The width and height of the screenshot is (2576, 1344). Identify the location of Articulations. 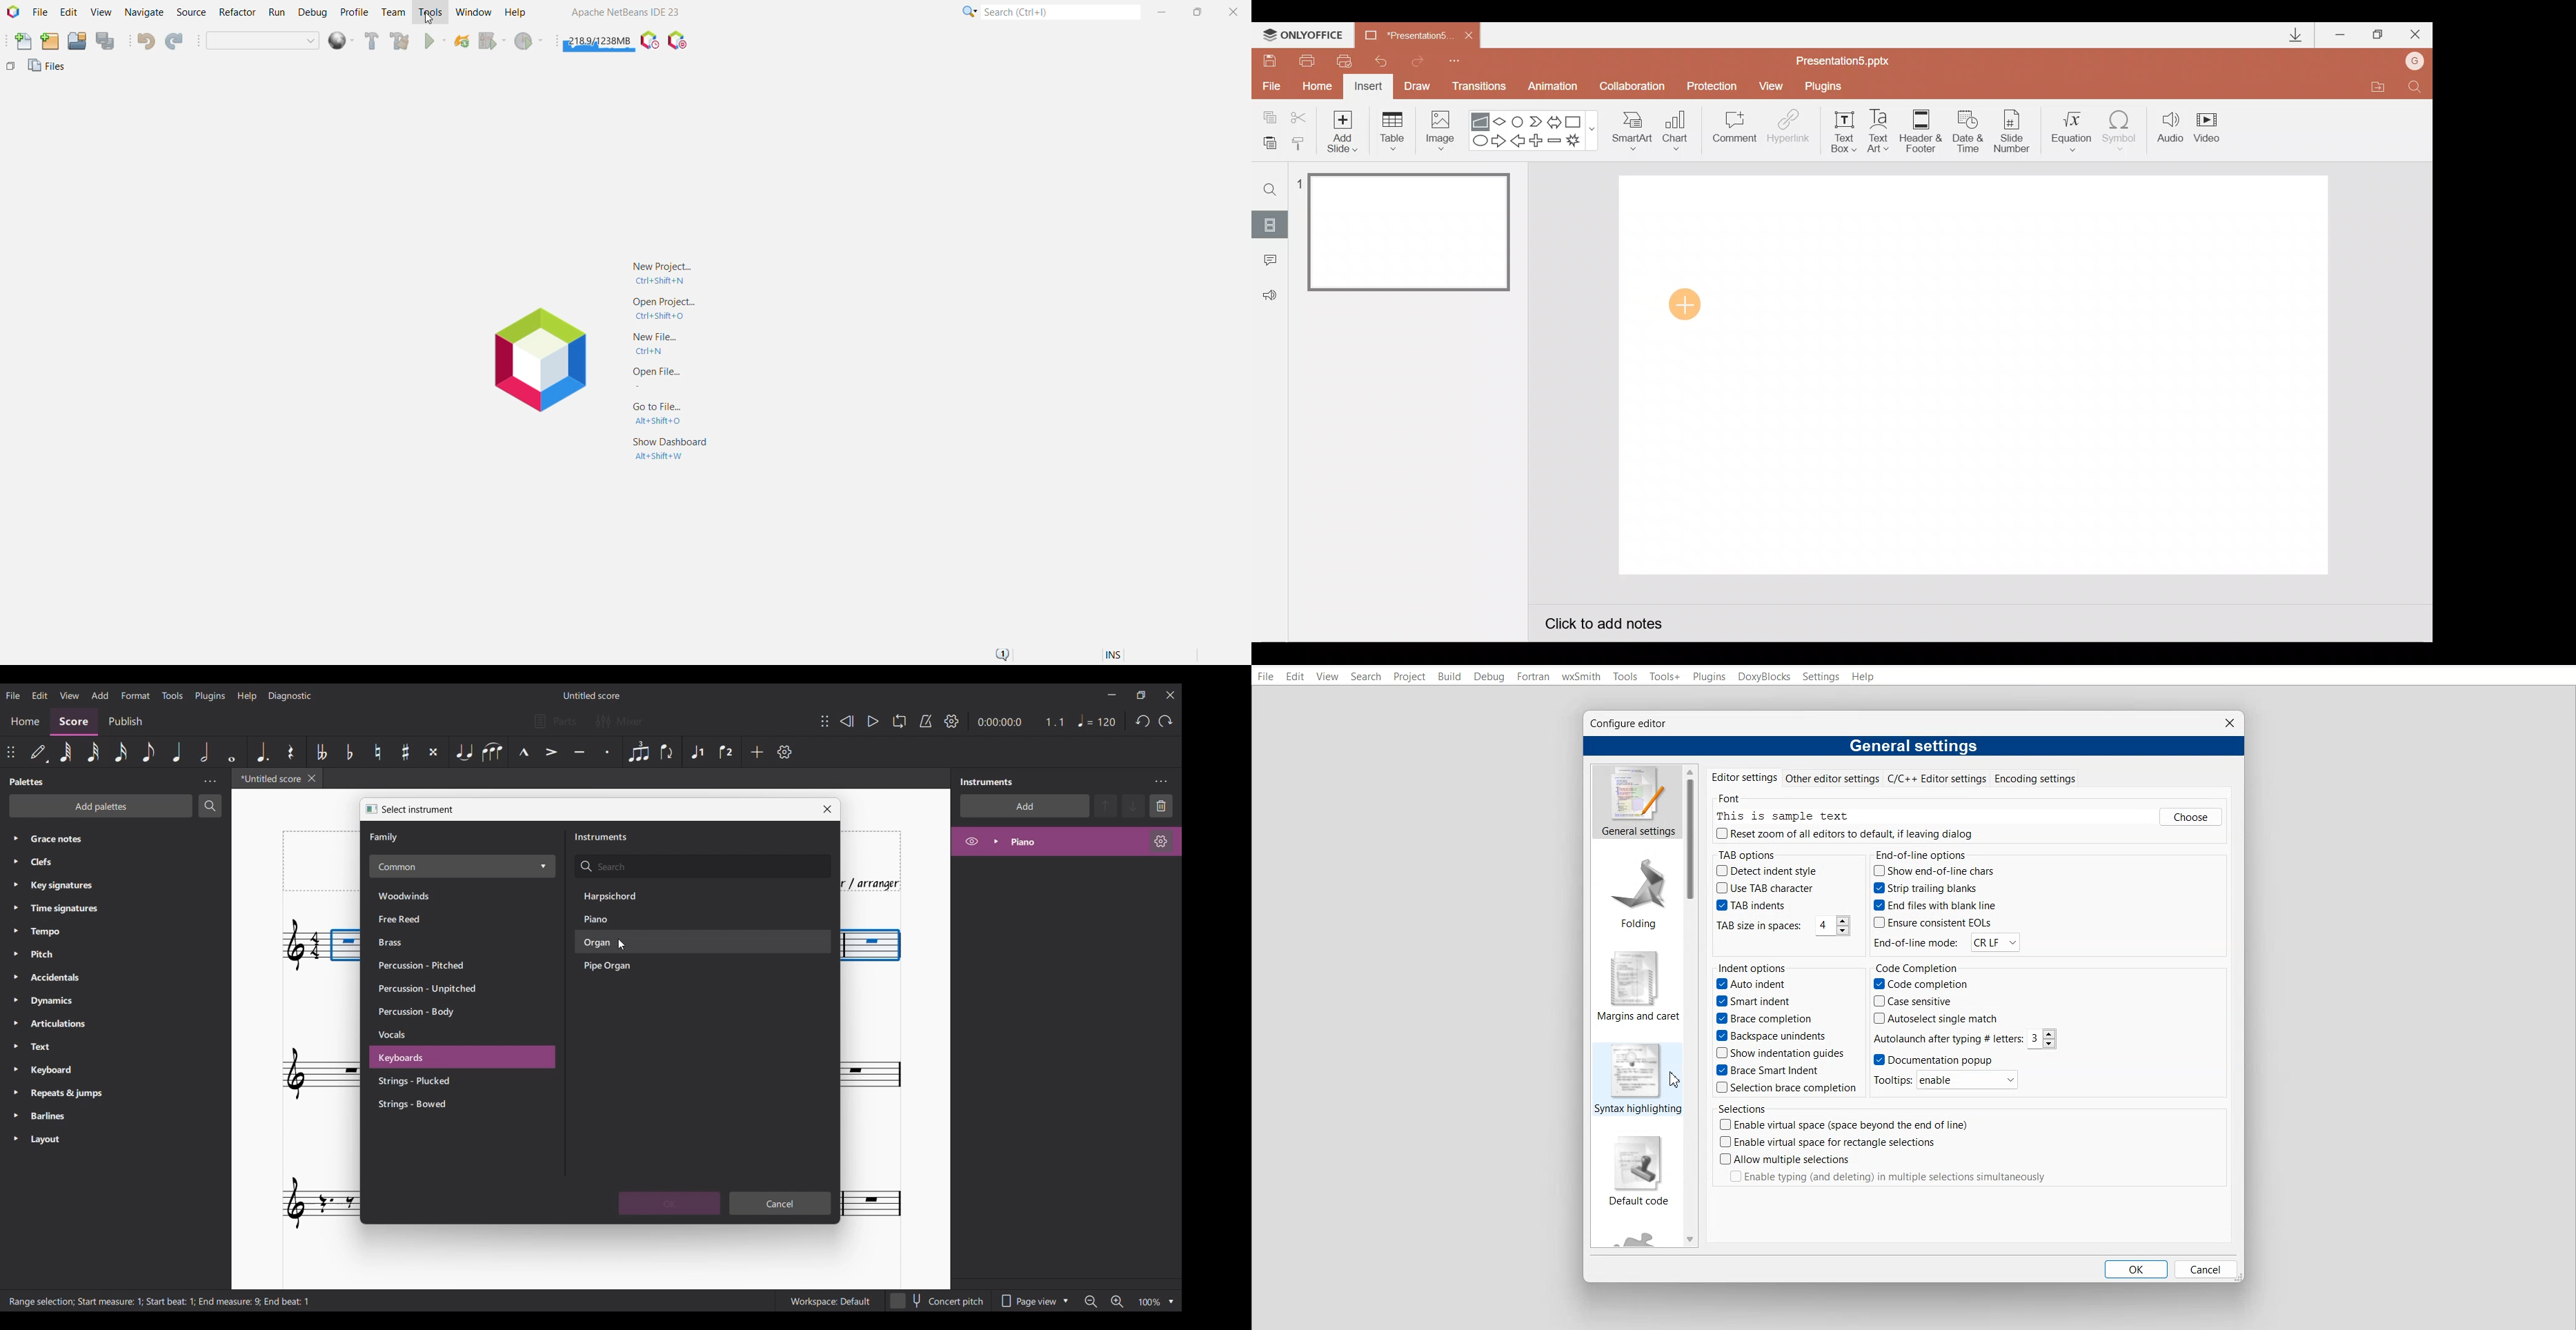
(69, 1024).